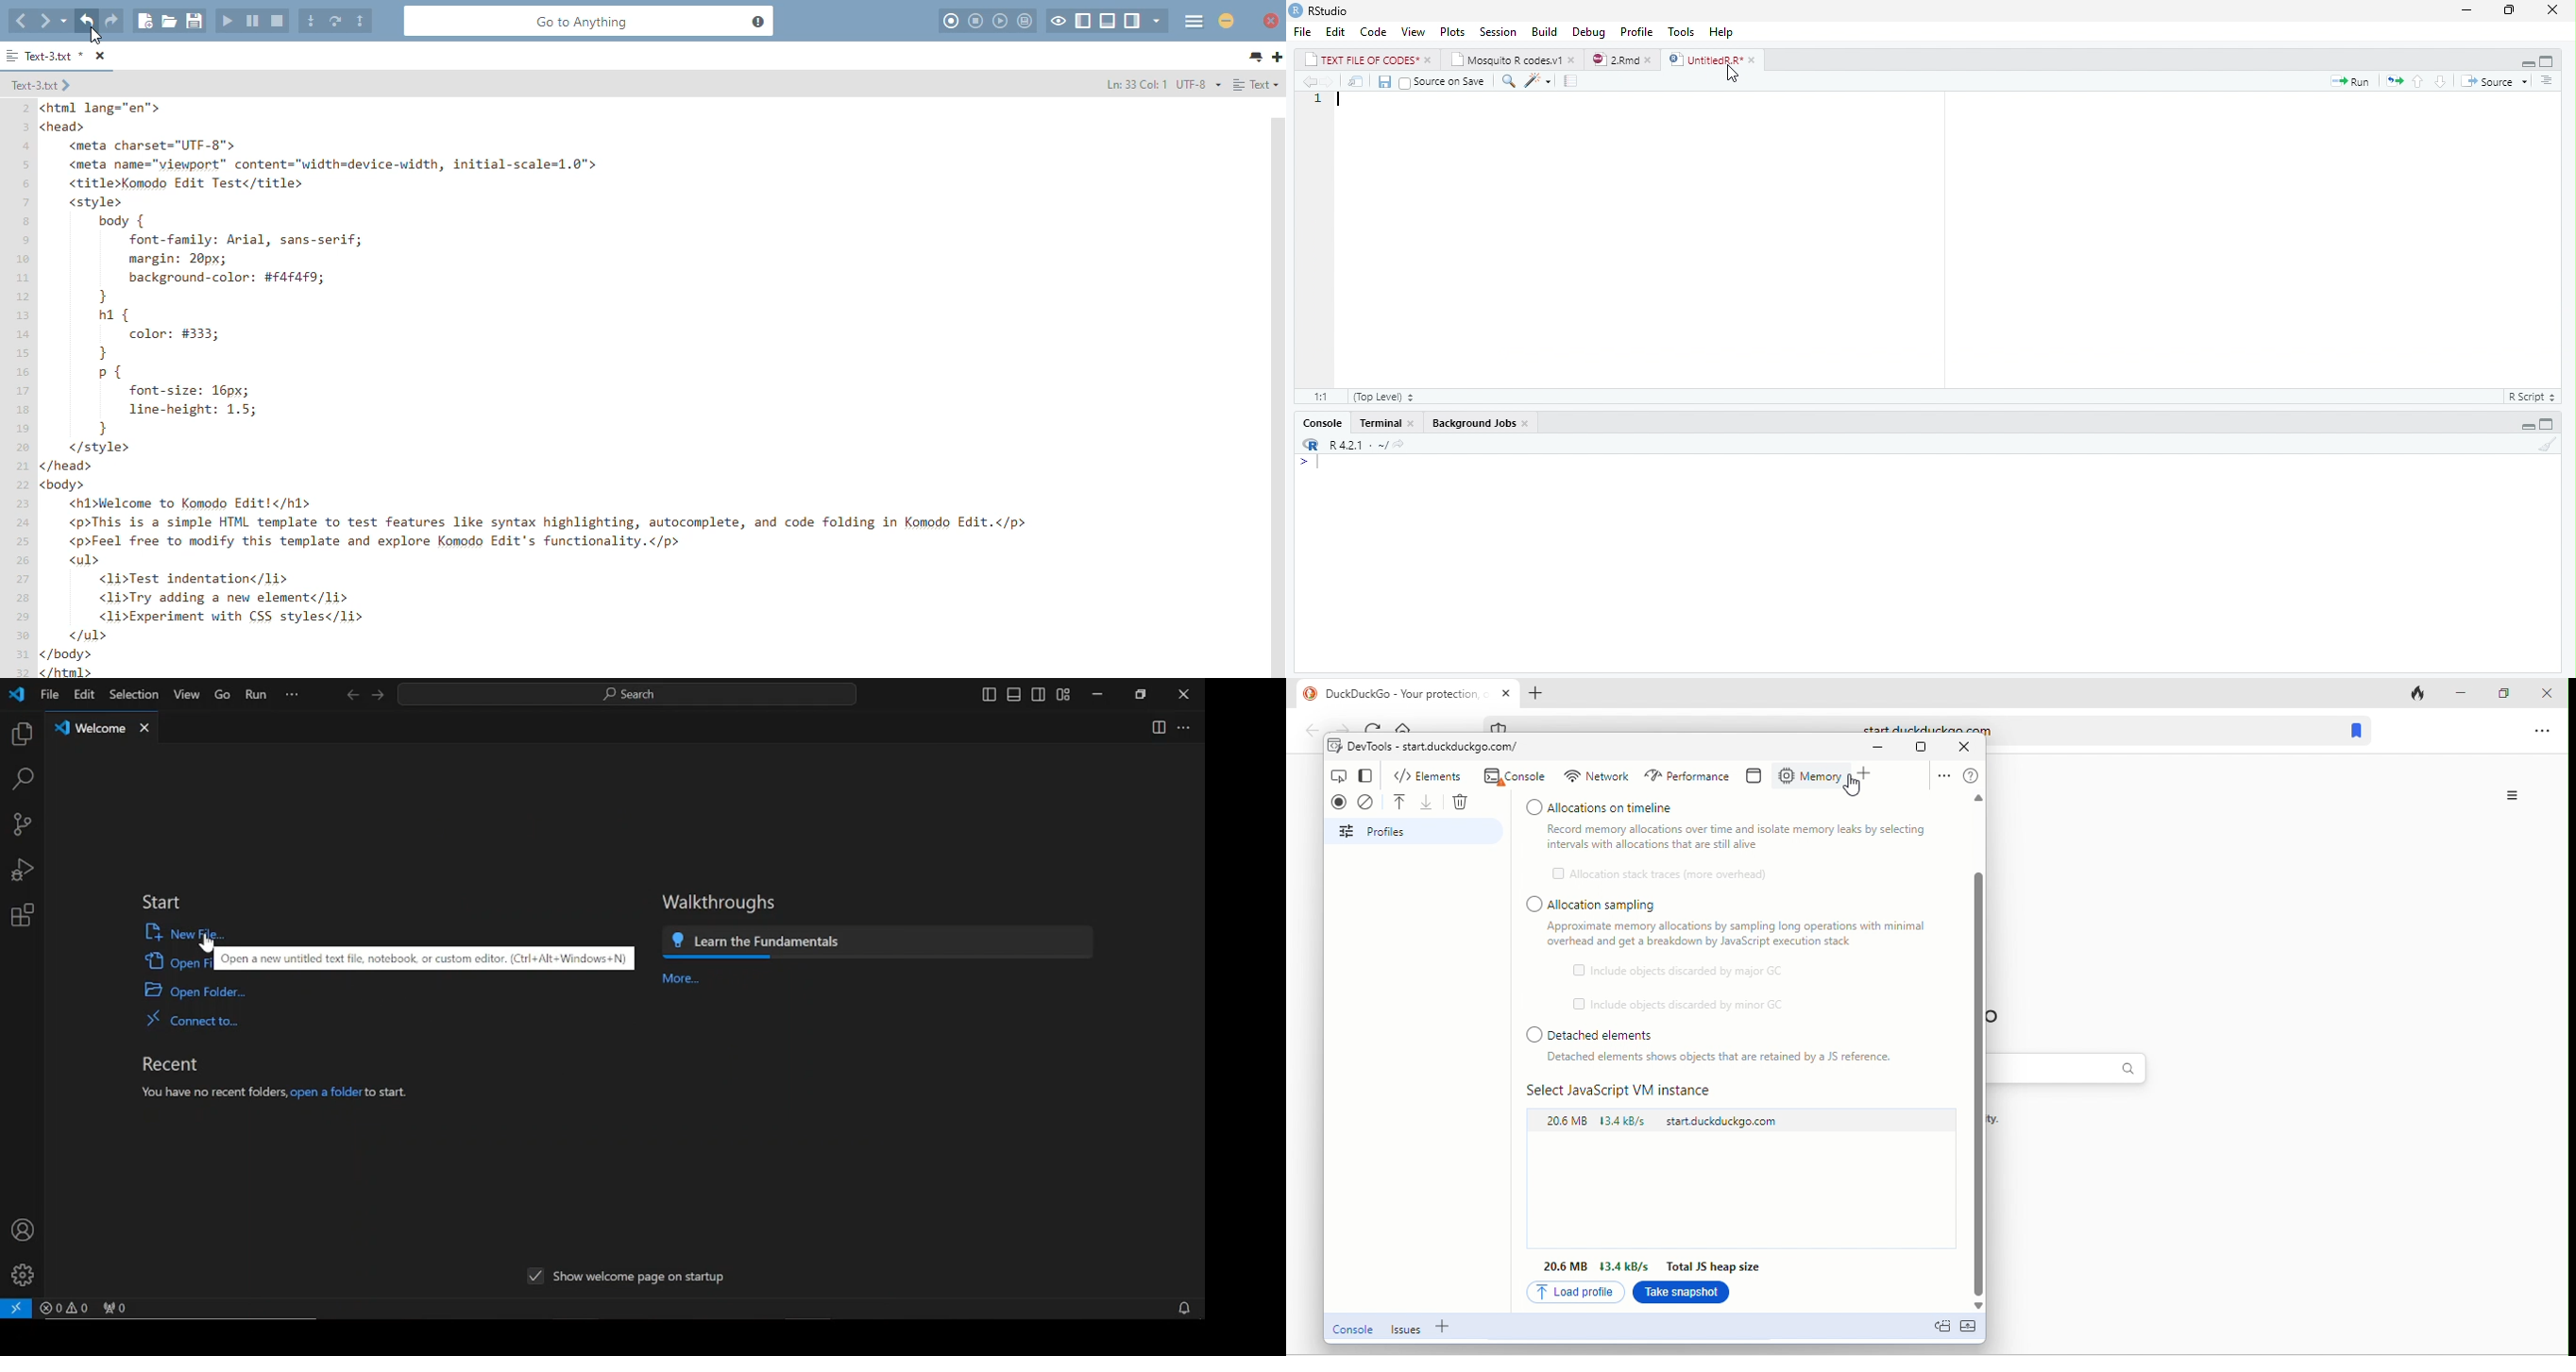 The image size is (2576, 1372). I want to click on Console, so click(1325, 424).